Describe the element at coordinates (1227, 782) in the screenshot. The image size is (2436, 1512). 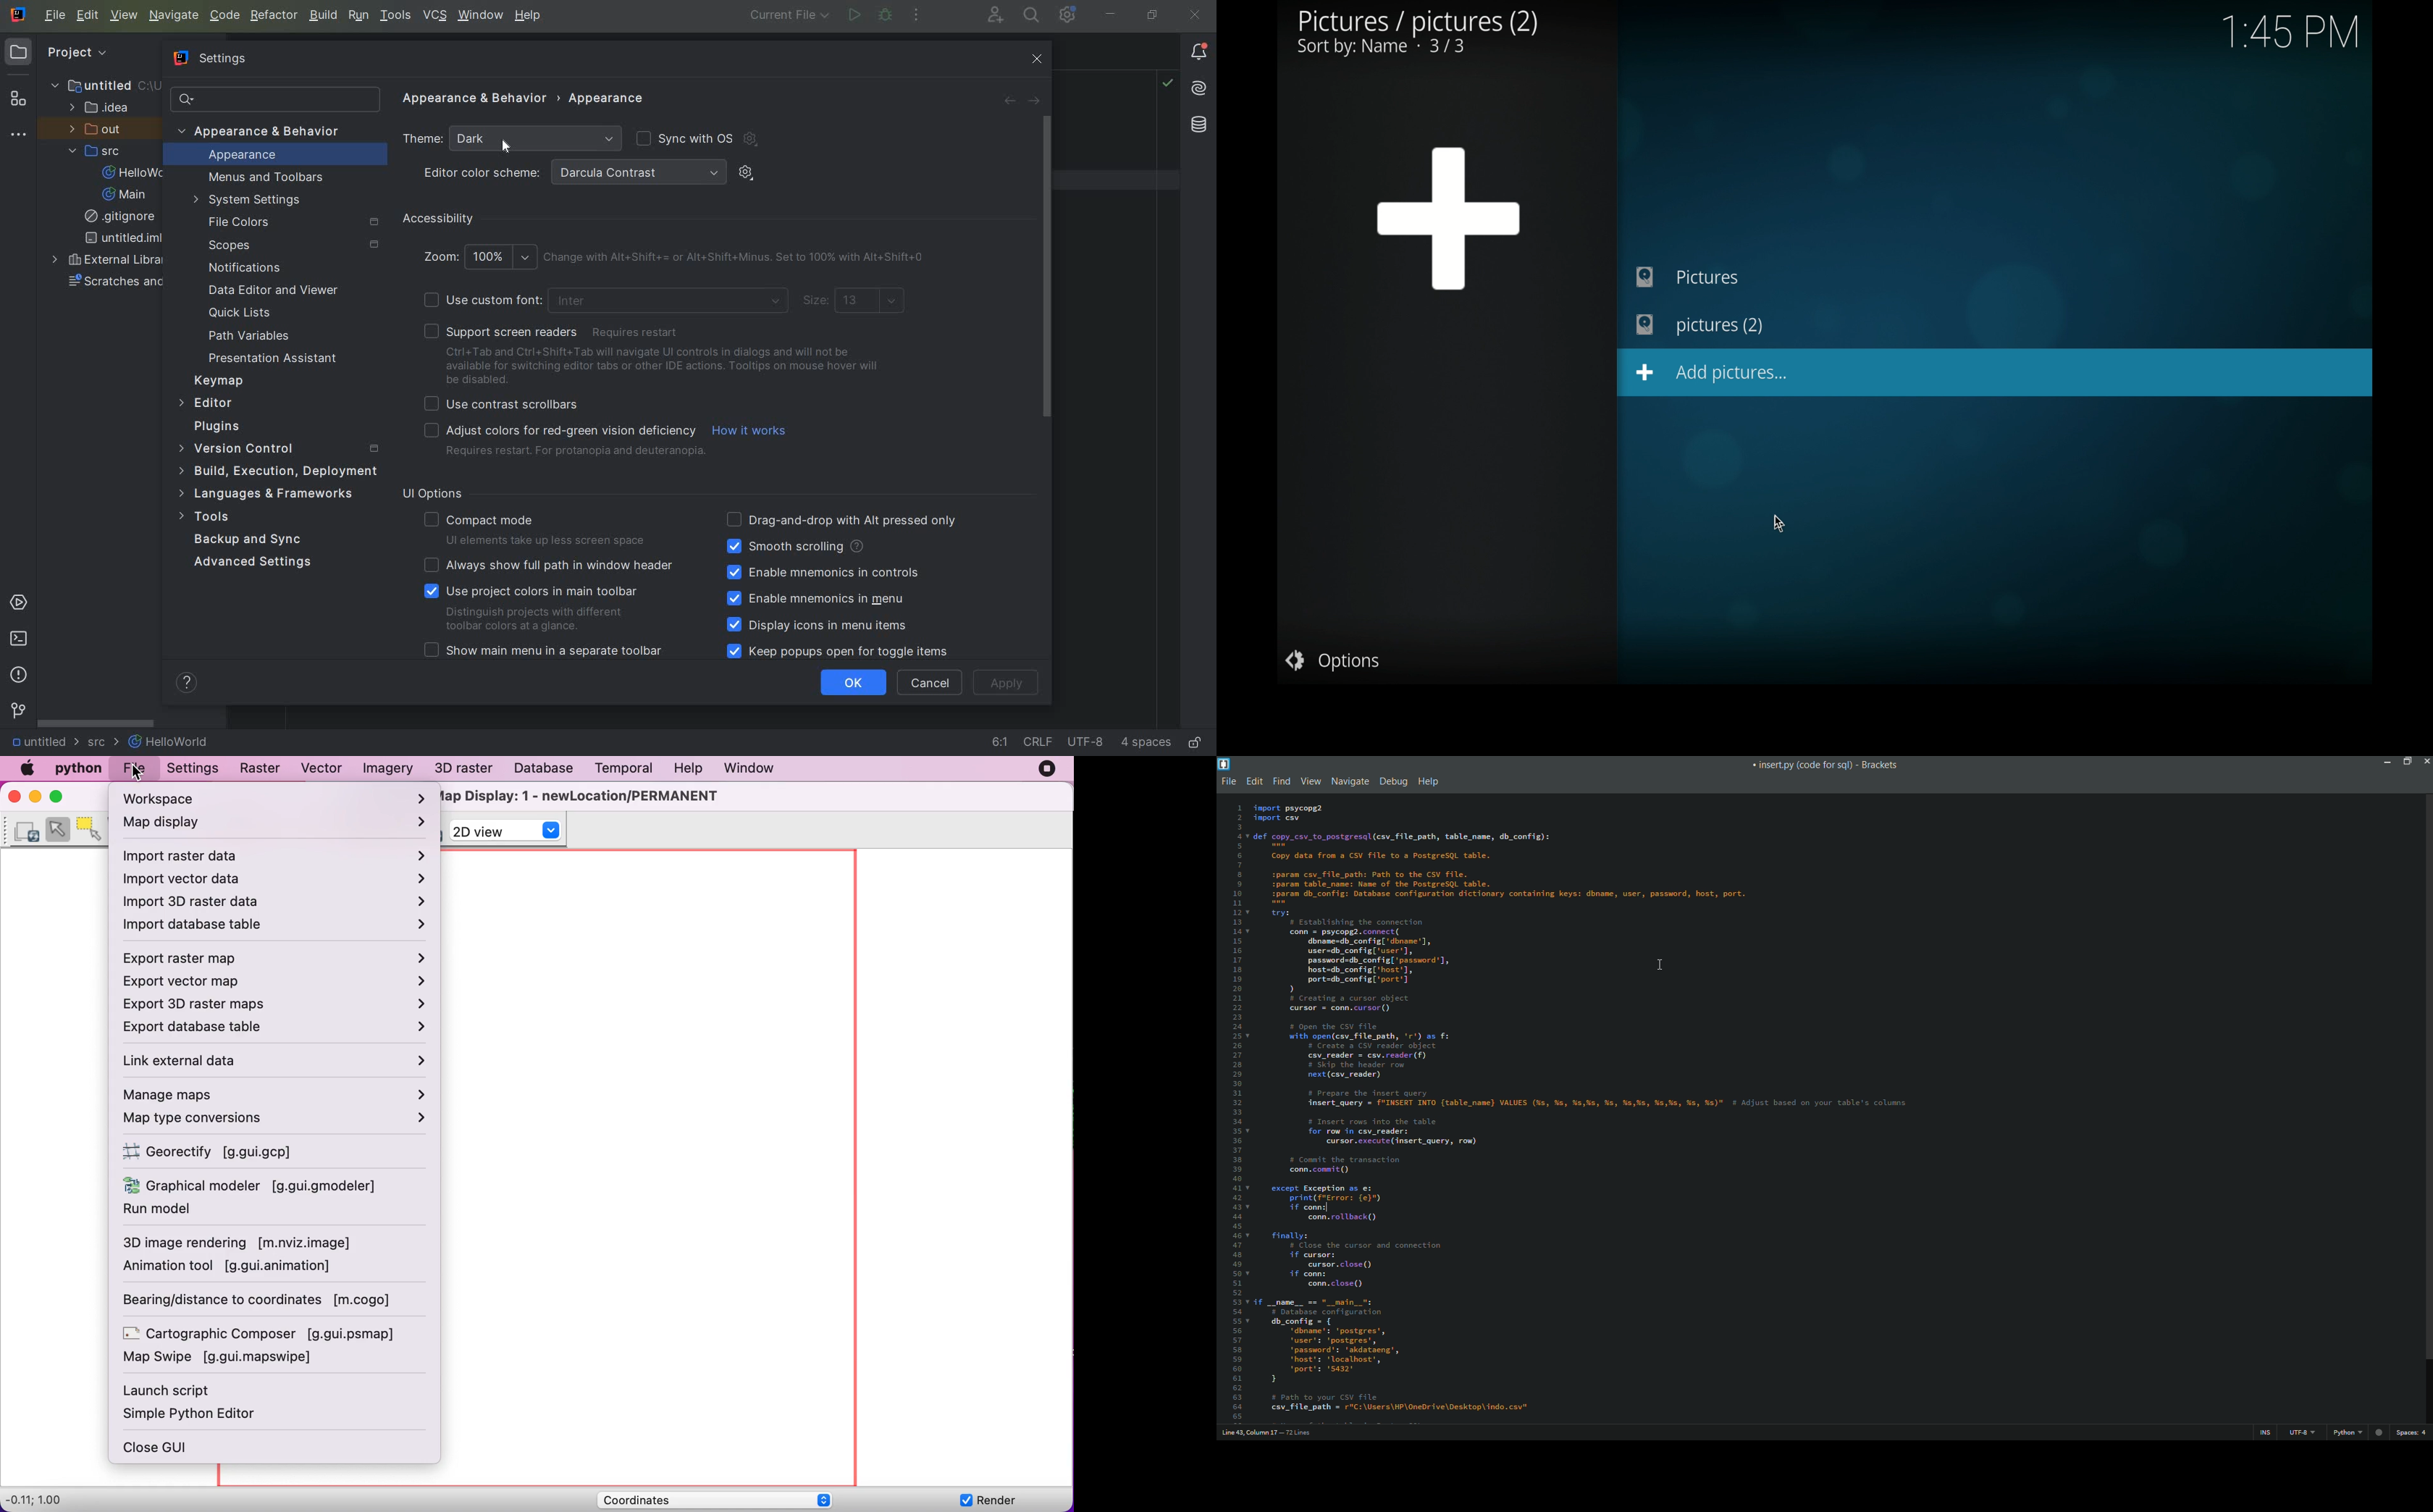
I see `file menu` at that location.